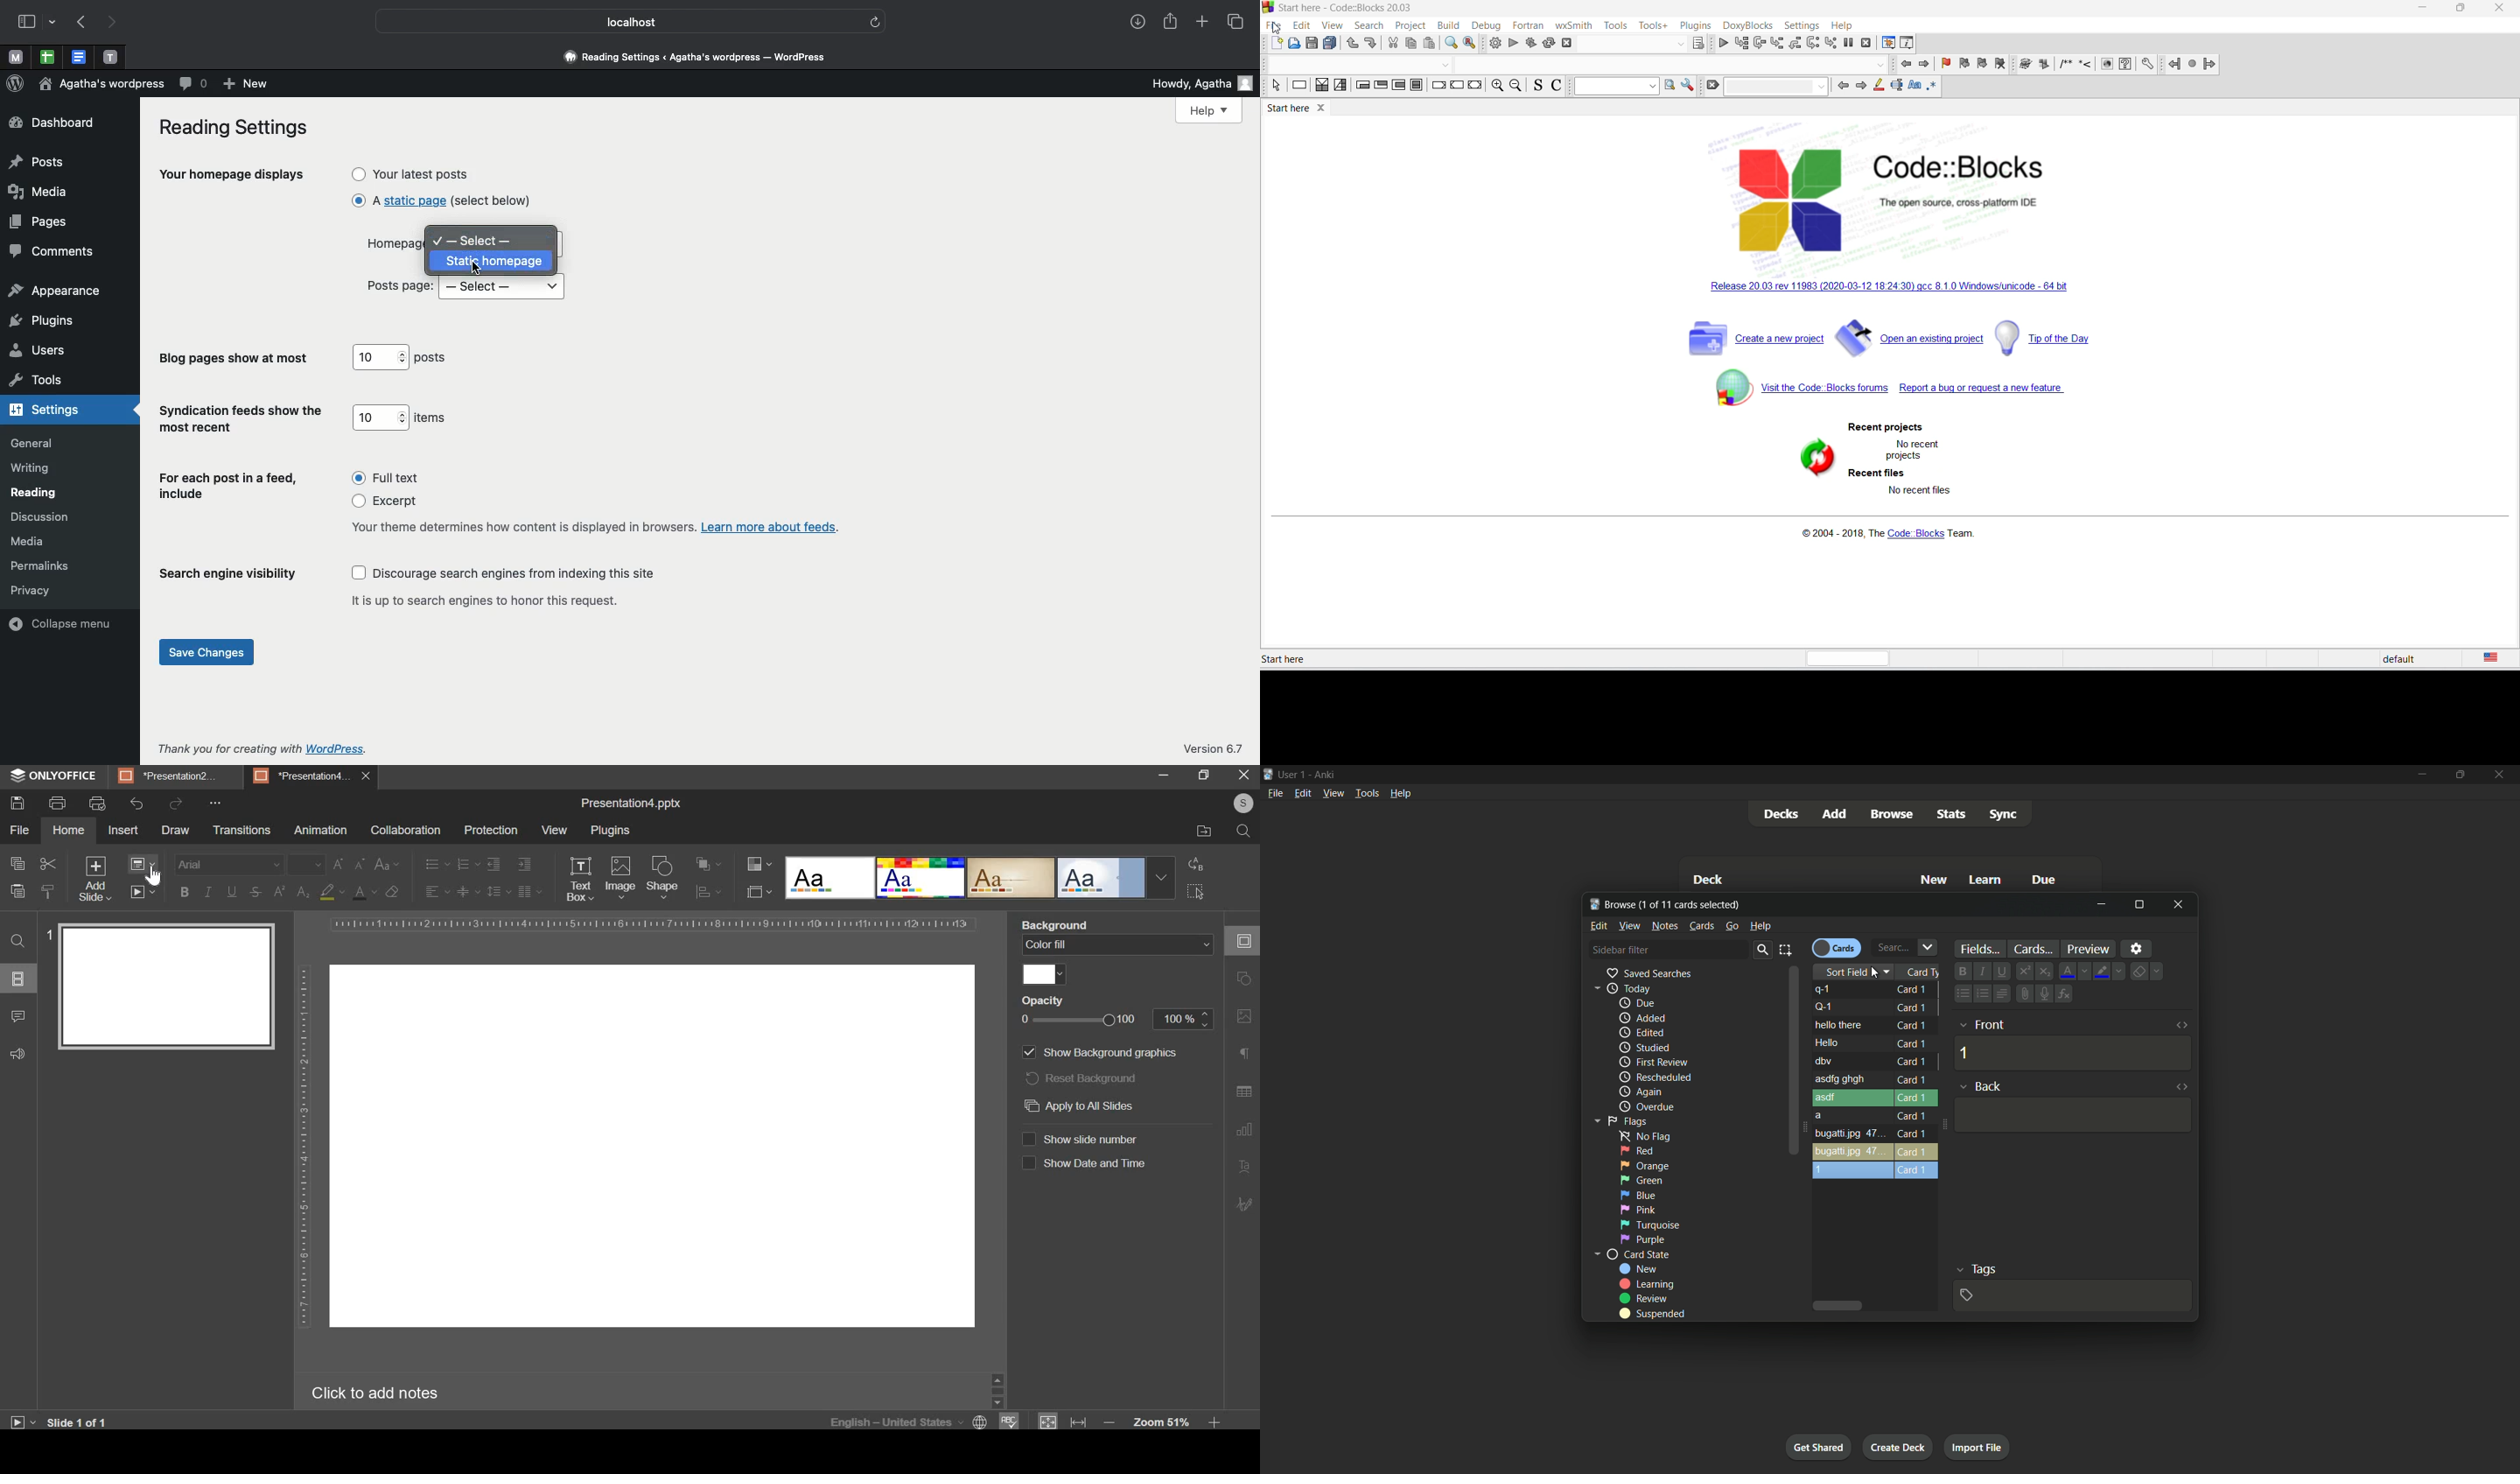 The width and height of the screenshot is (2520, 1484). Describe the element at coordinates (35, 493) in the screenshot. I see `reading` at that location.